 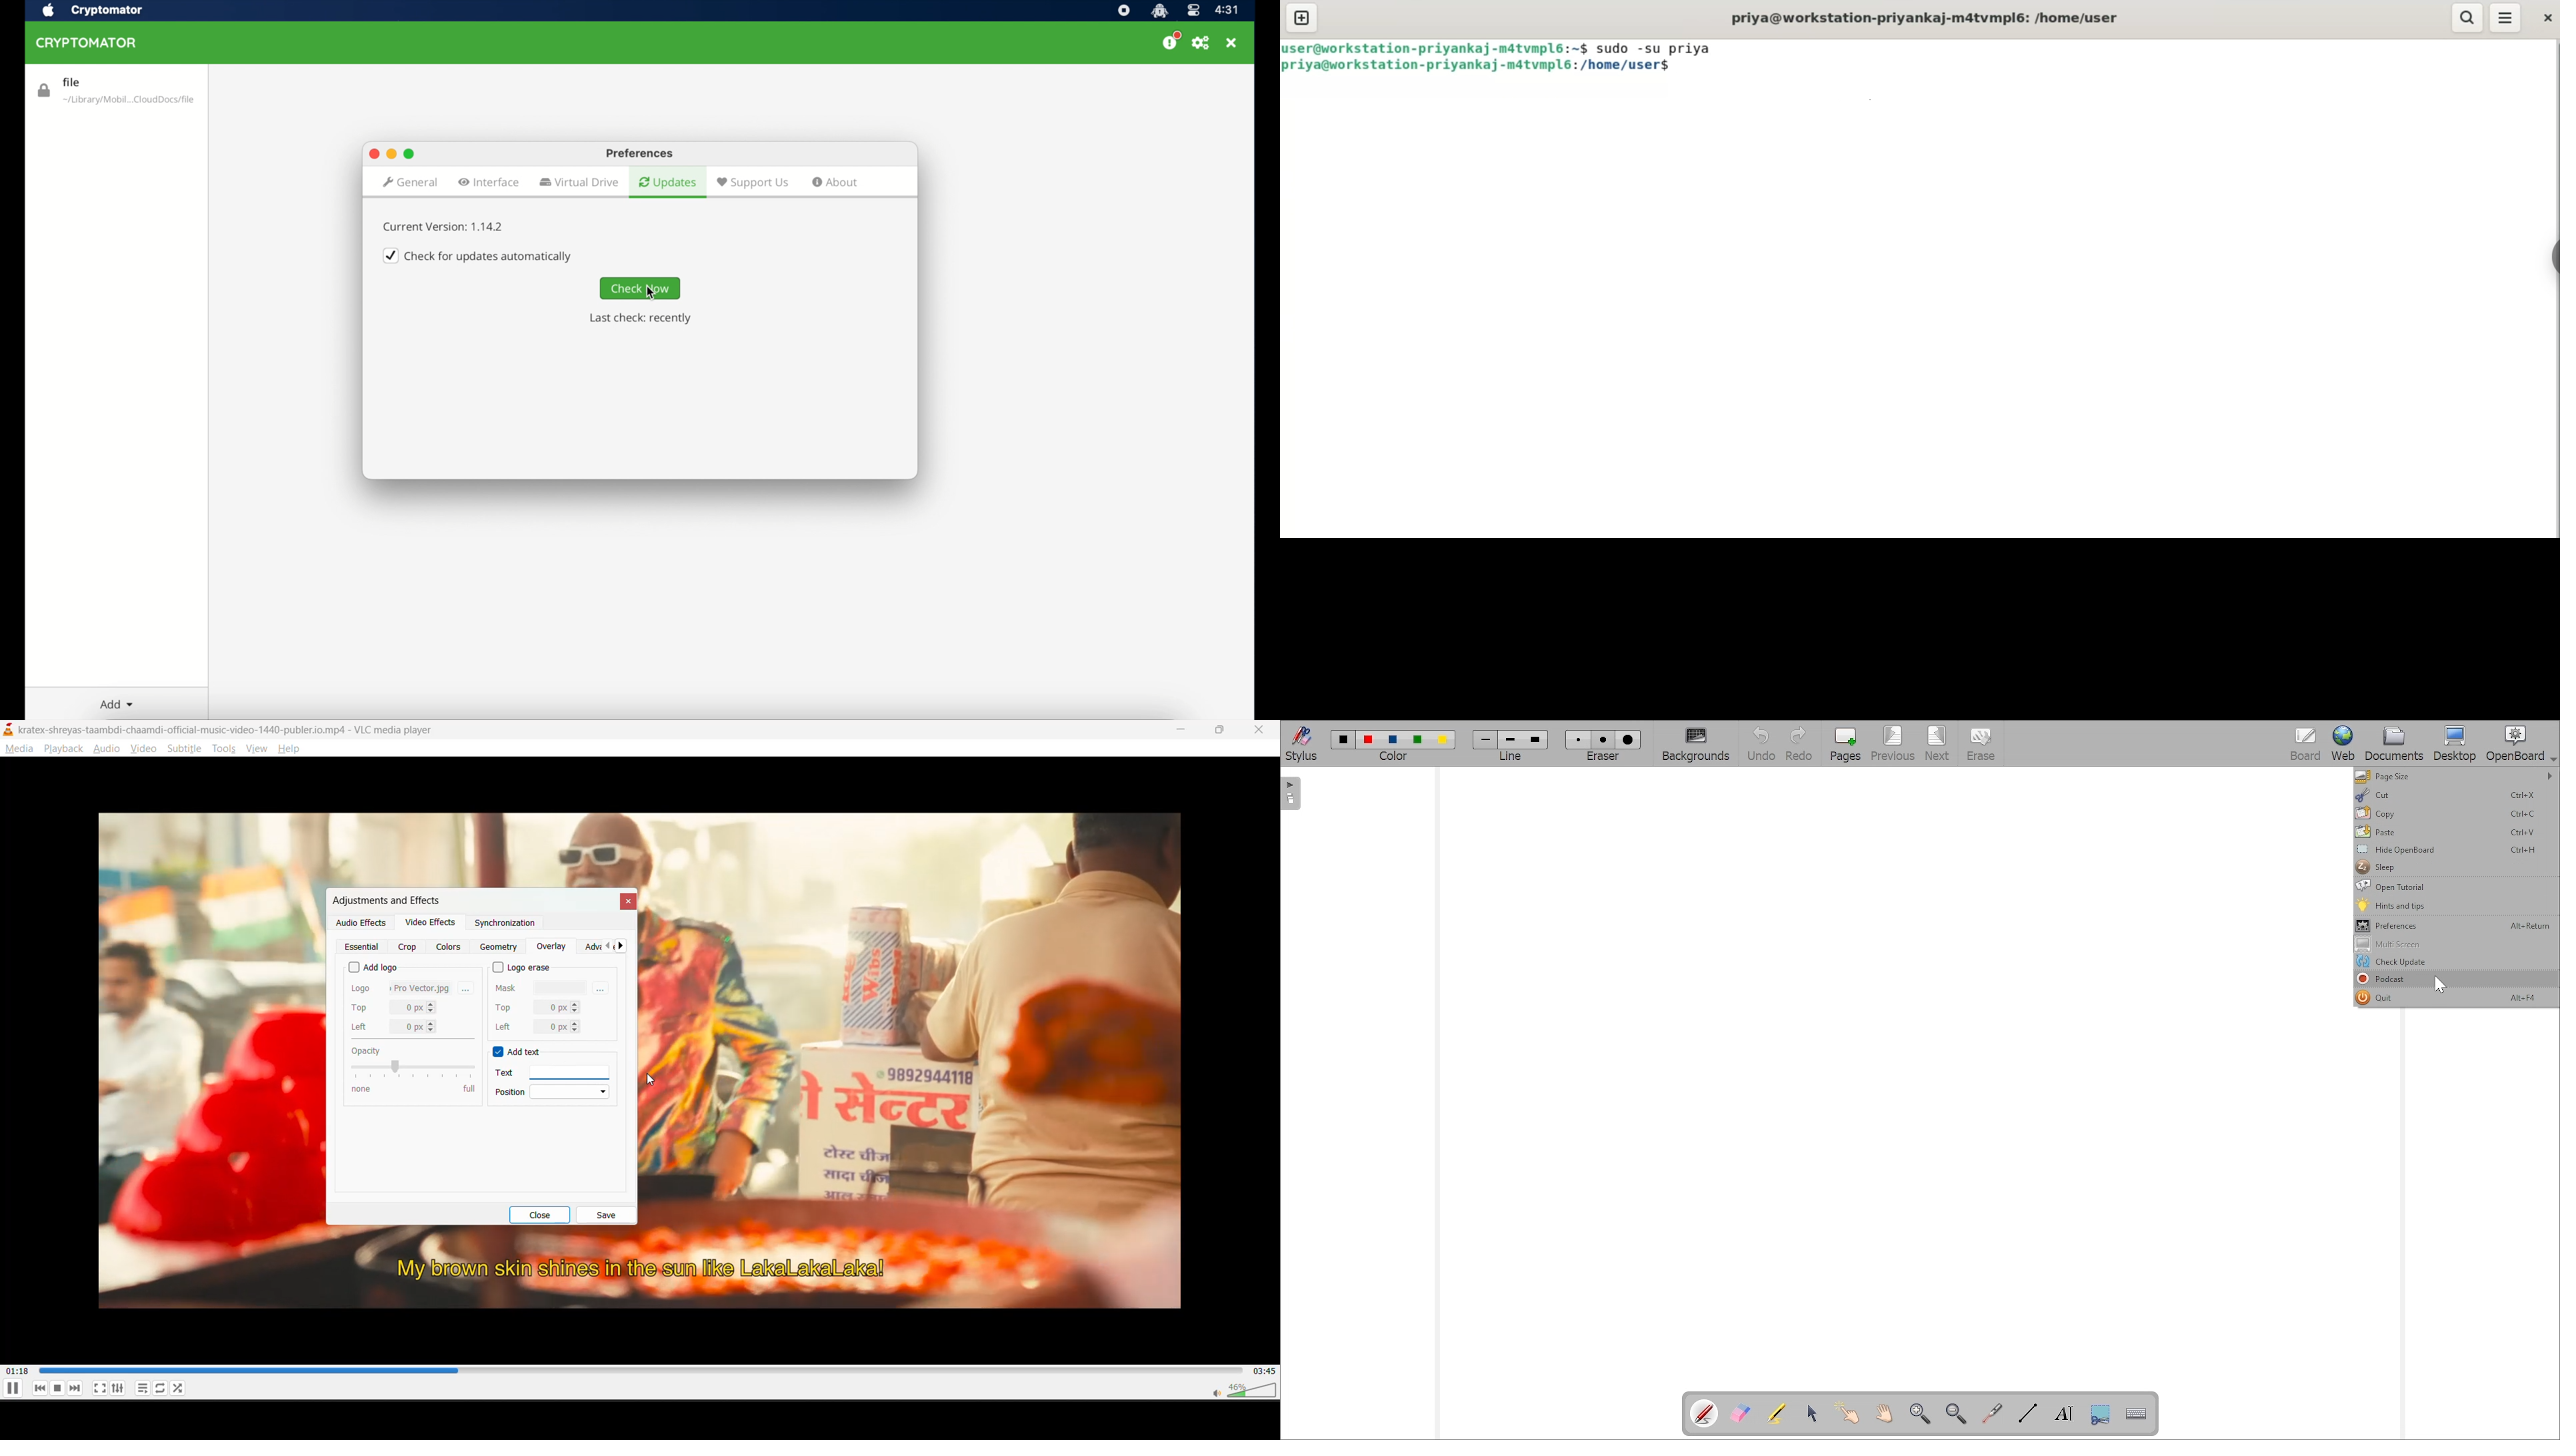 I want to click on mask, so click(x=542, y=987).